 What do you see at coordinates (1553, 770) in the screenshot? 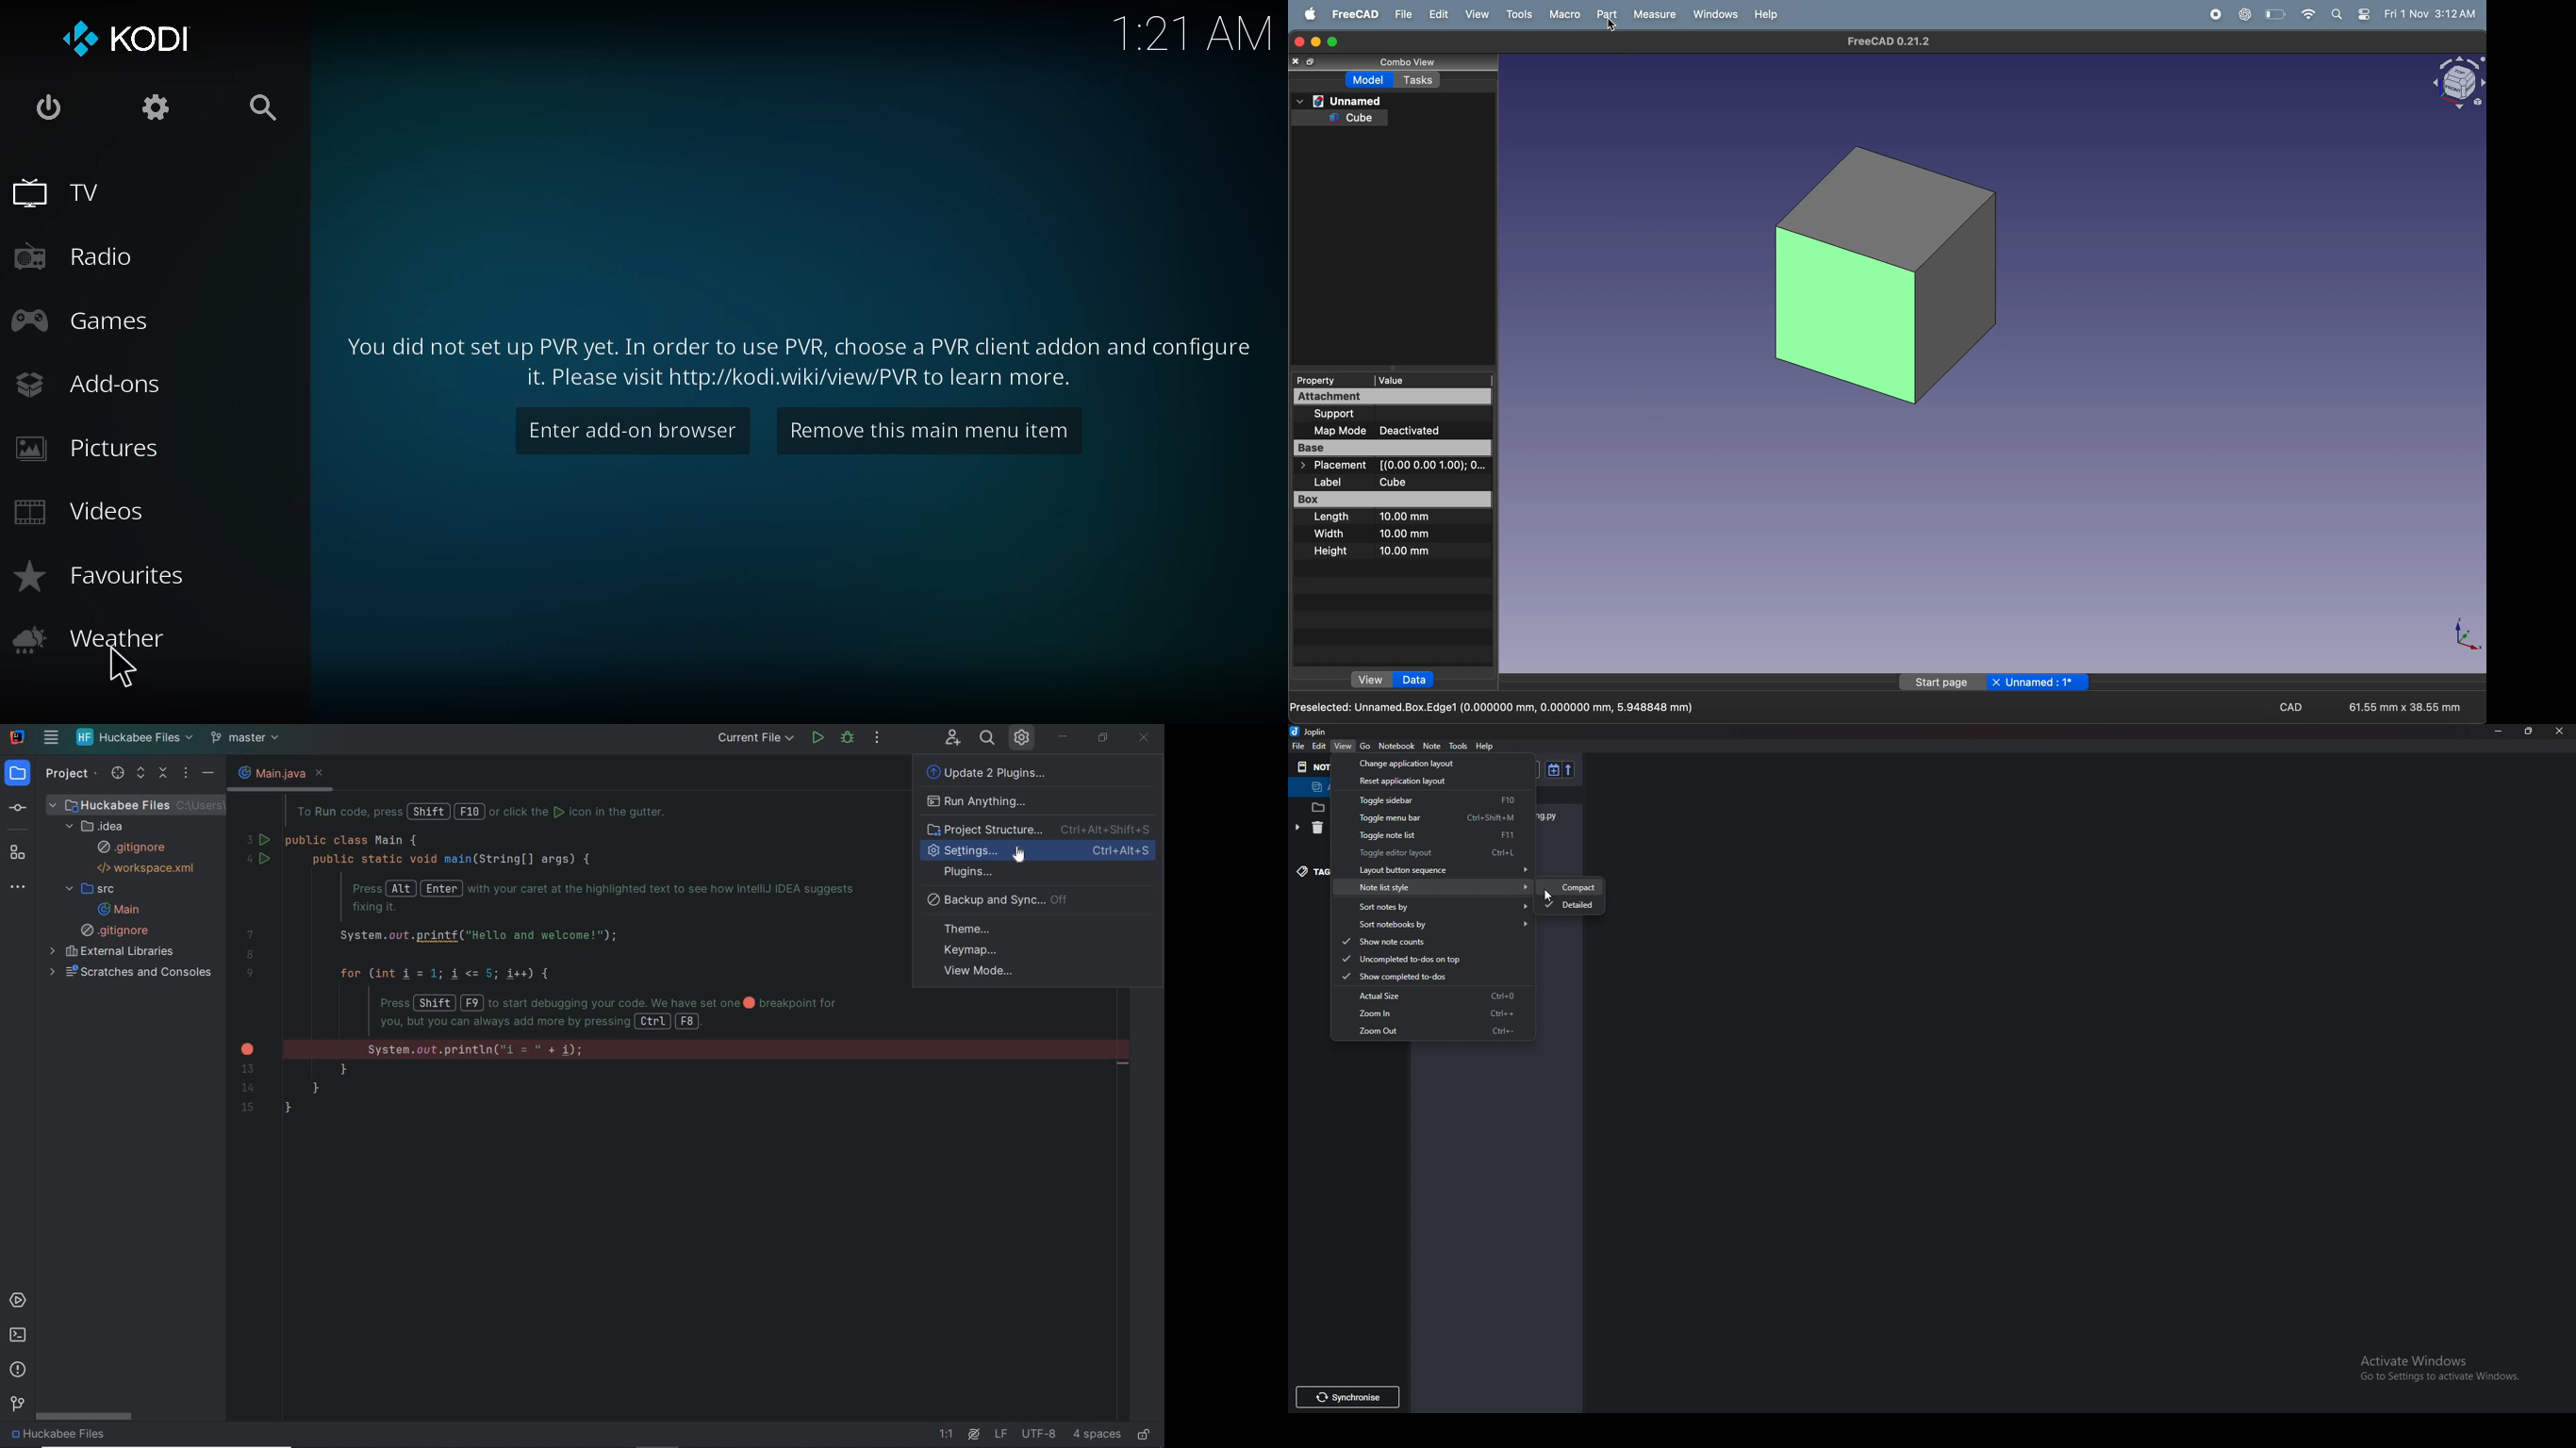
I see `toggle sort order` at bounding box center [1553, 770].